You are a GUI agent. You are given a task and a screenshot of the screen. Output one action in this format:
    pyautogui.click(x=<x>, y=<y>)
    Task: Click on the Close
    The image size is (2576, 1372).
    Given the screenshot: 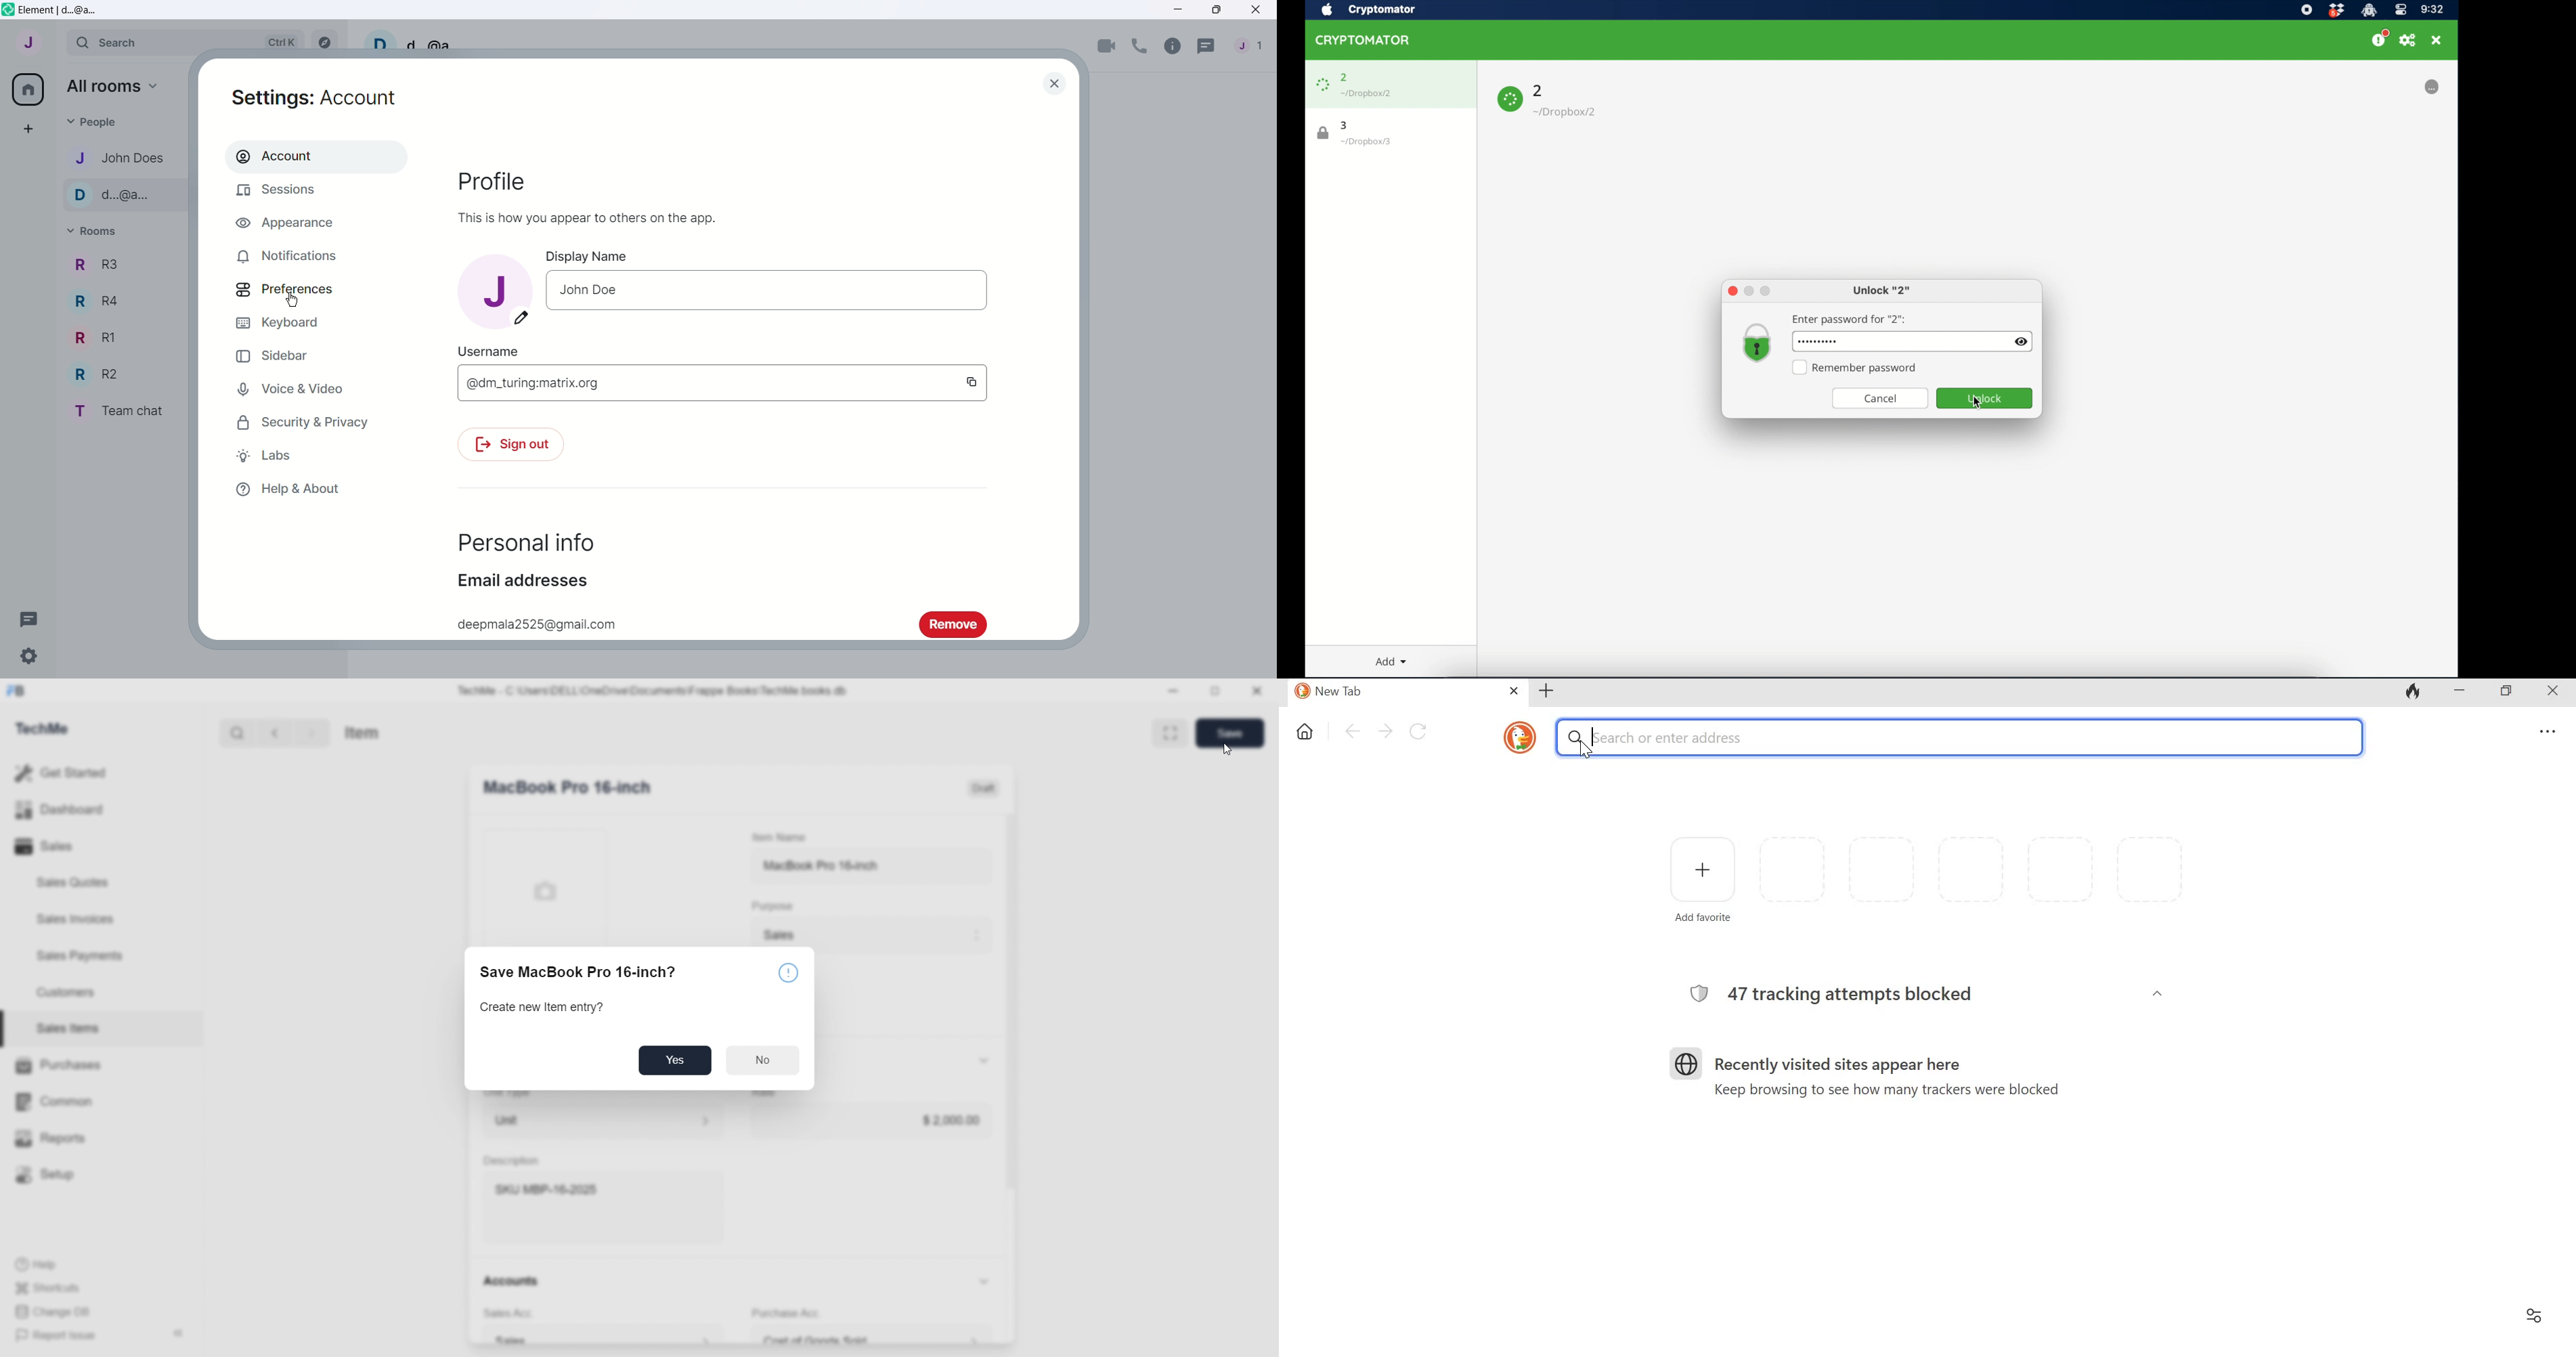 What is the action you would take?
    pyautogui.click(x=1258, y=9)
    